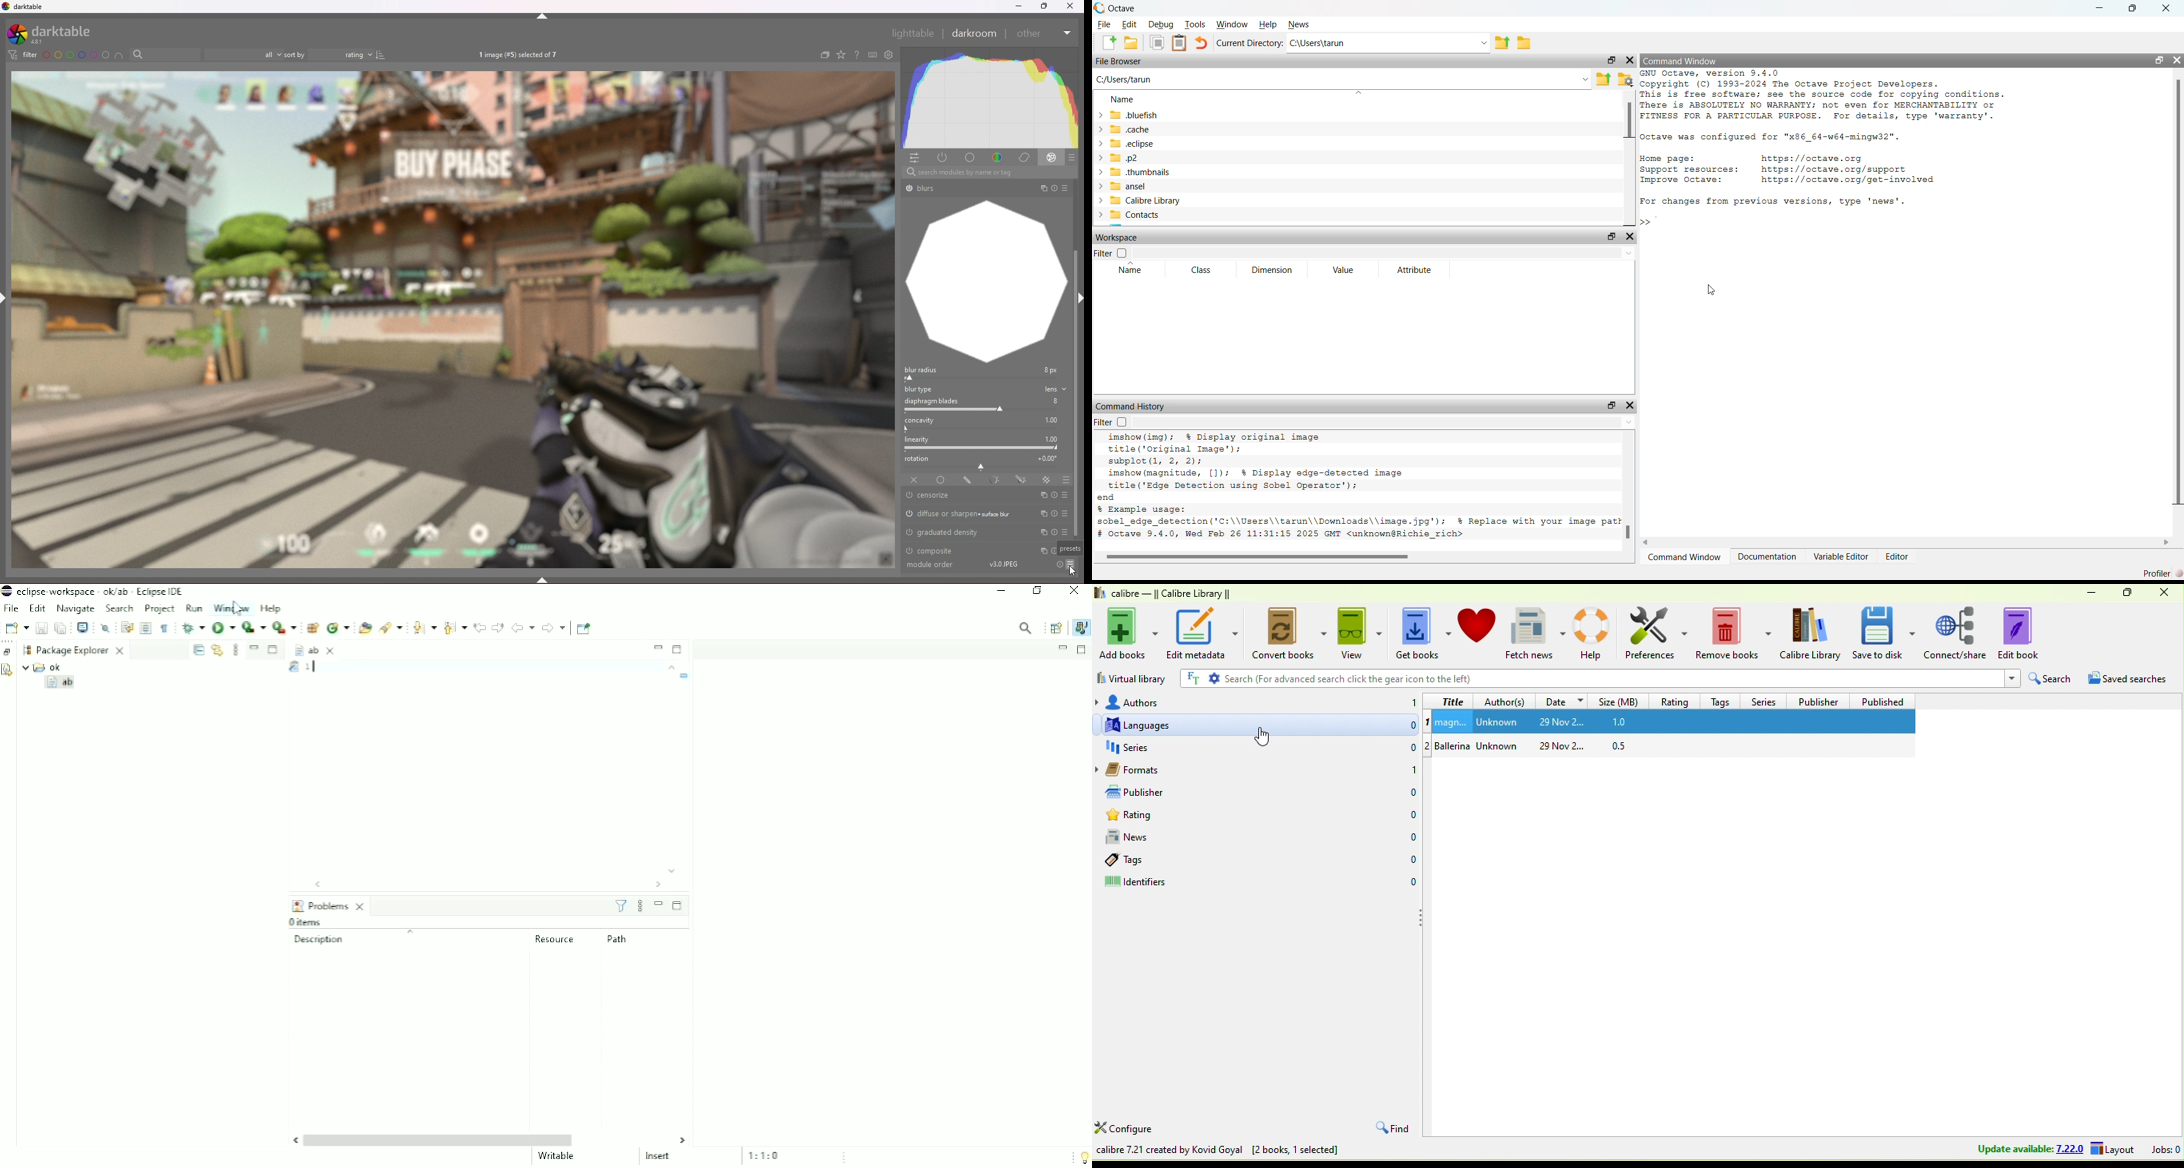  I want to click on Current Directory:, so click(1248, 44).